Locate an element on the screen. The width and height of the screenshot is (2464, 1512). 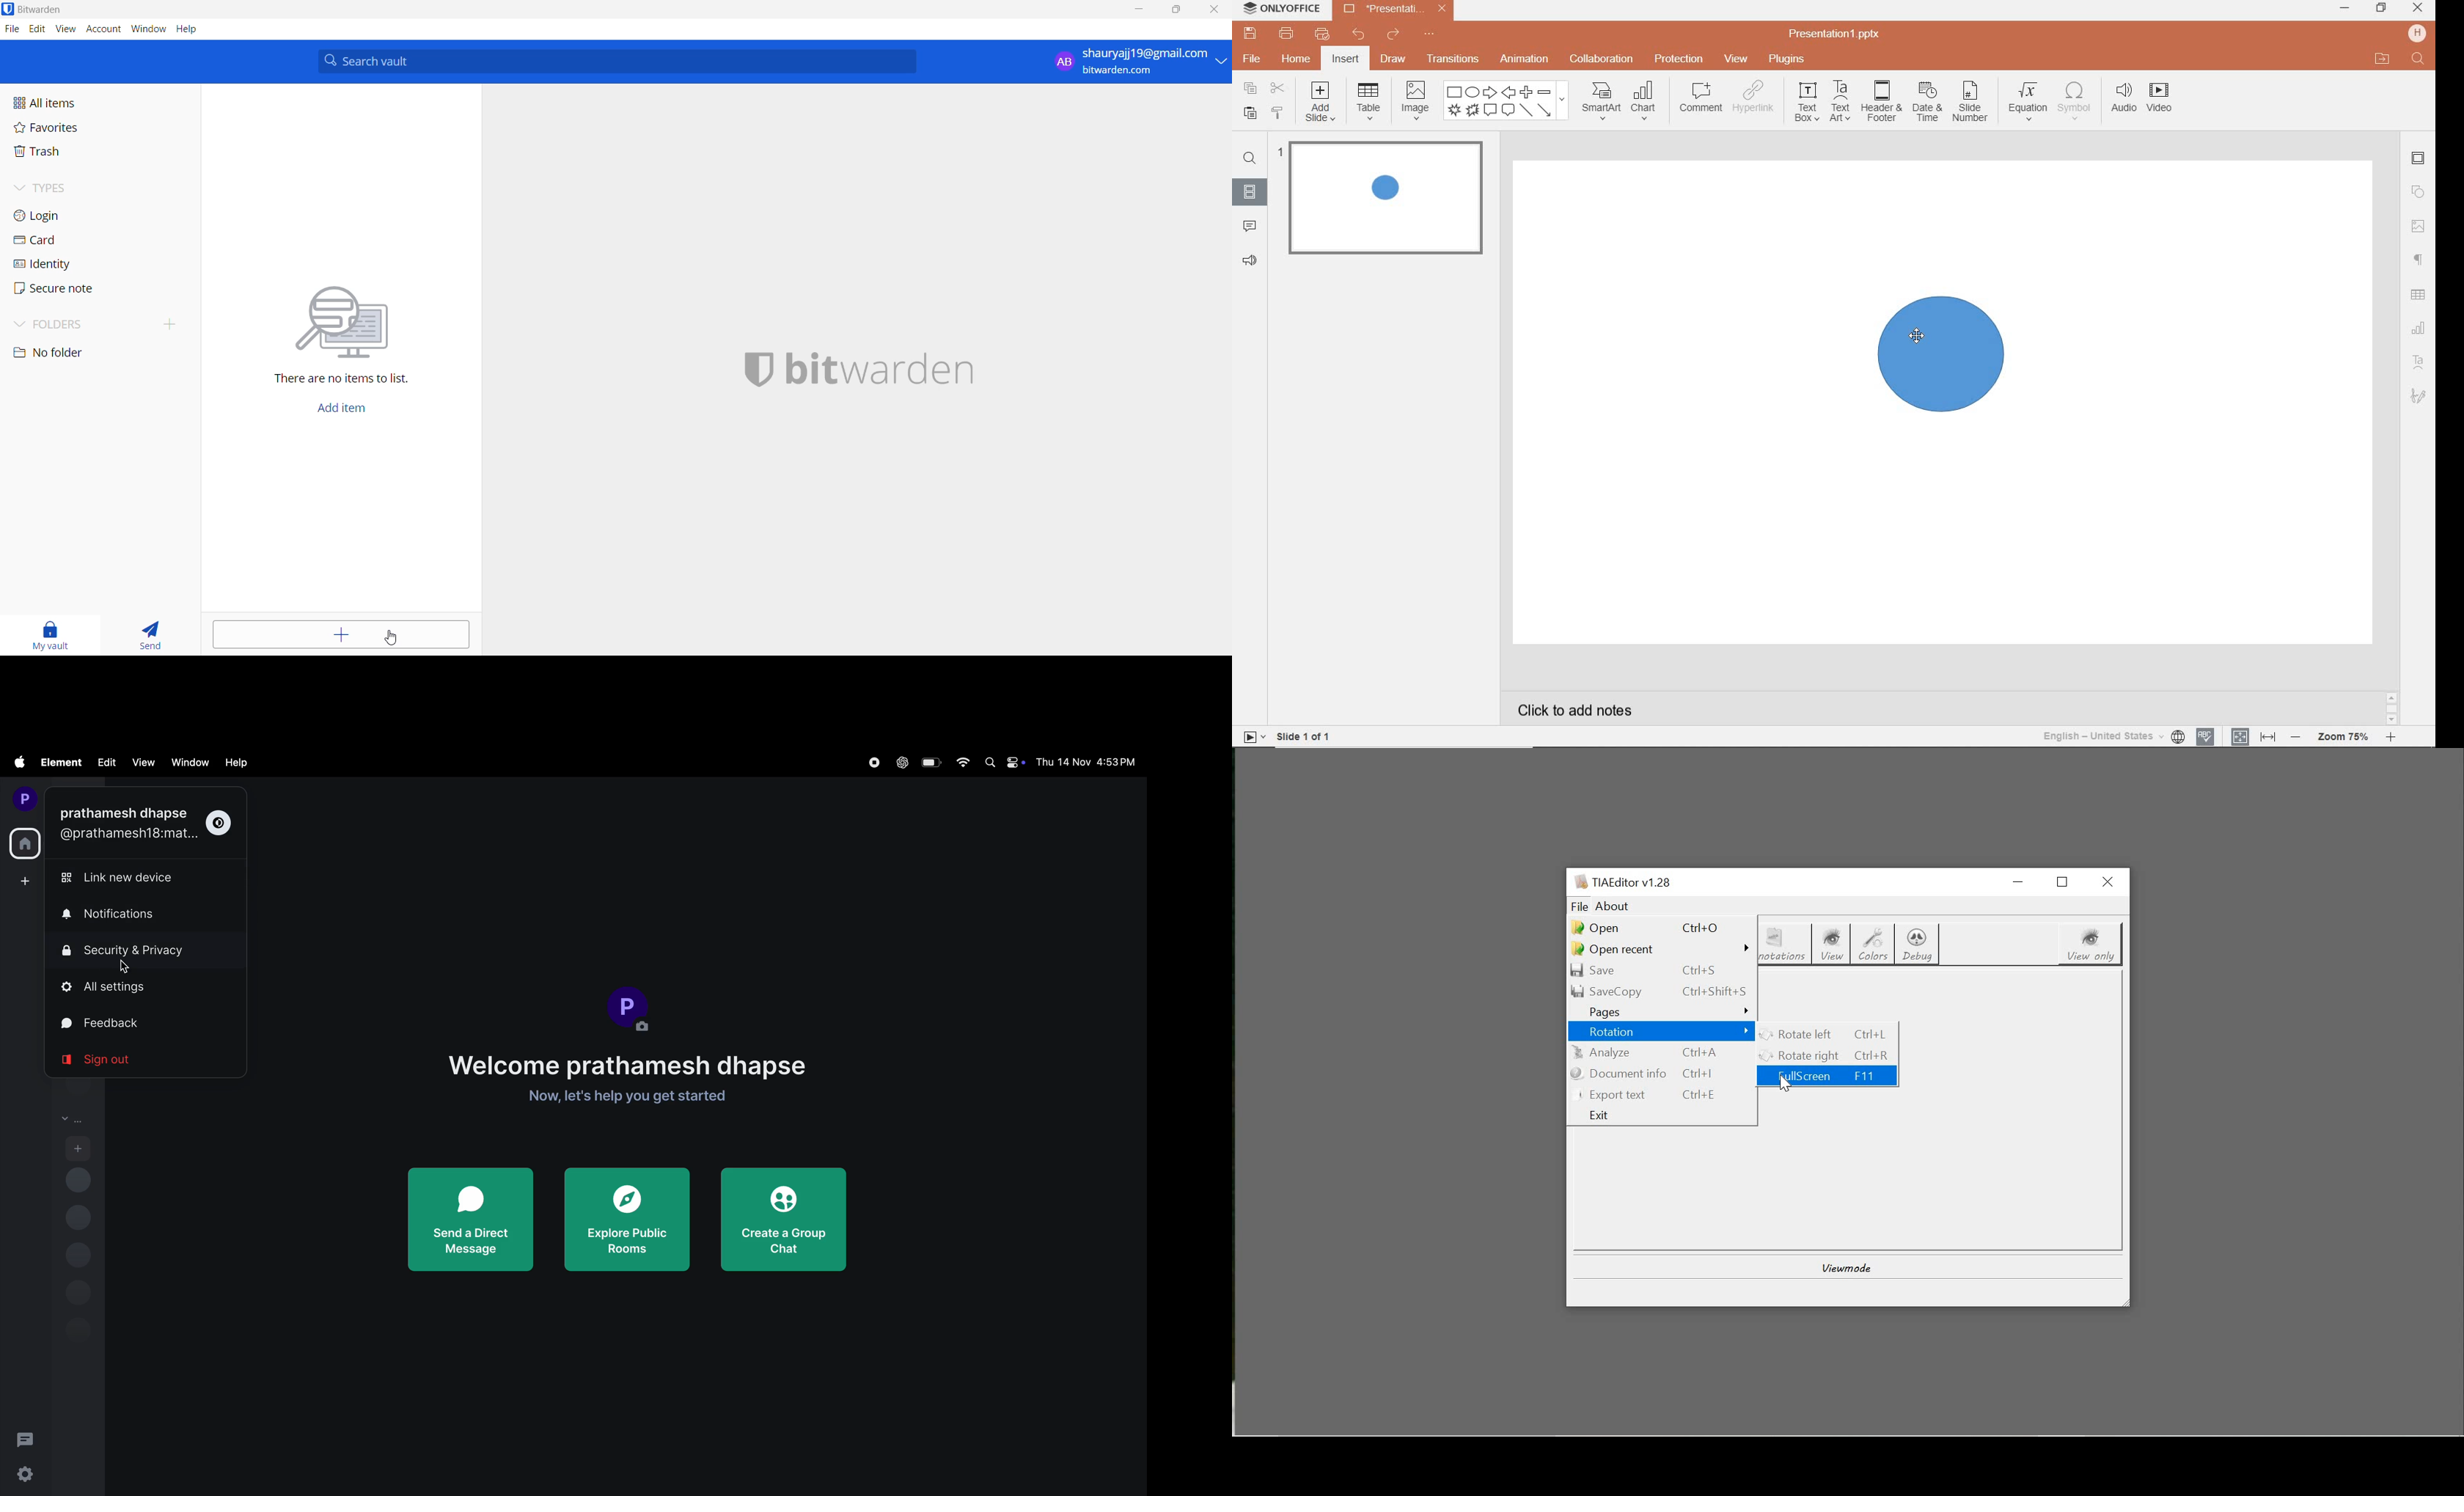
folders is located at coordinates (100, 327).